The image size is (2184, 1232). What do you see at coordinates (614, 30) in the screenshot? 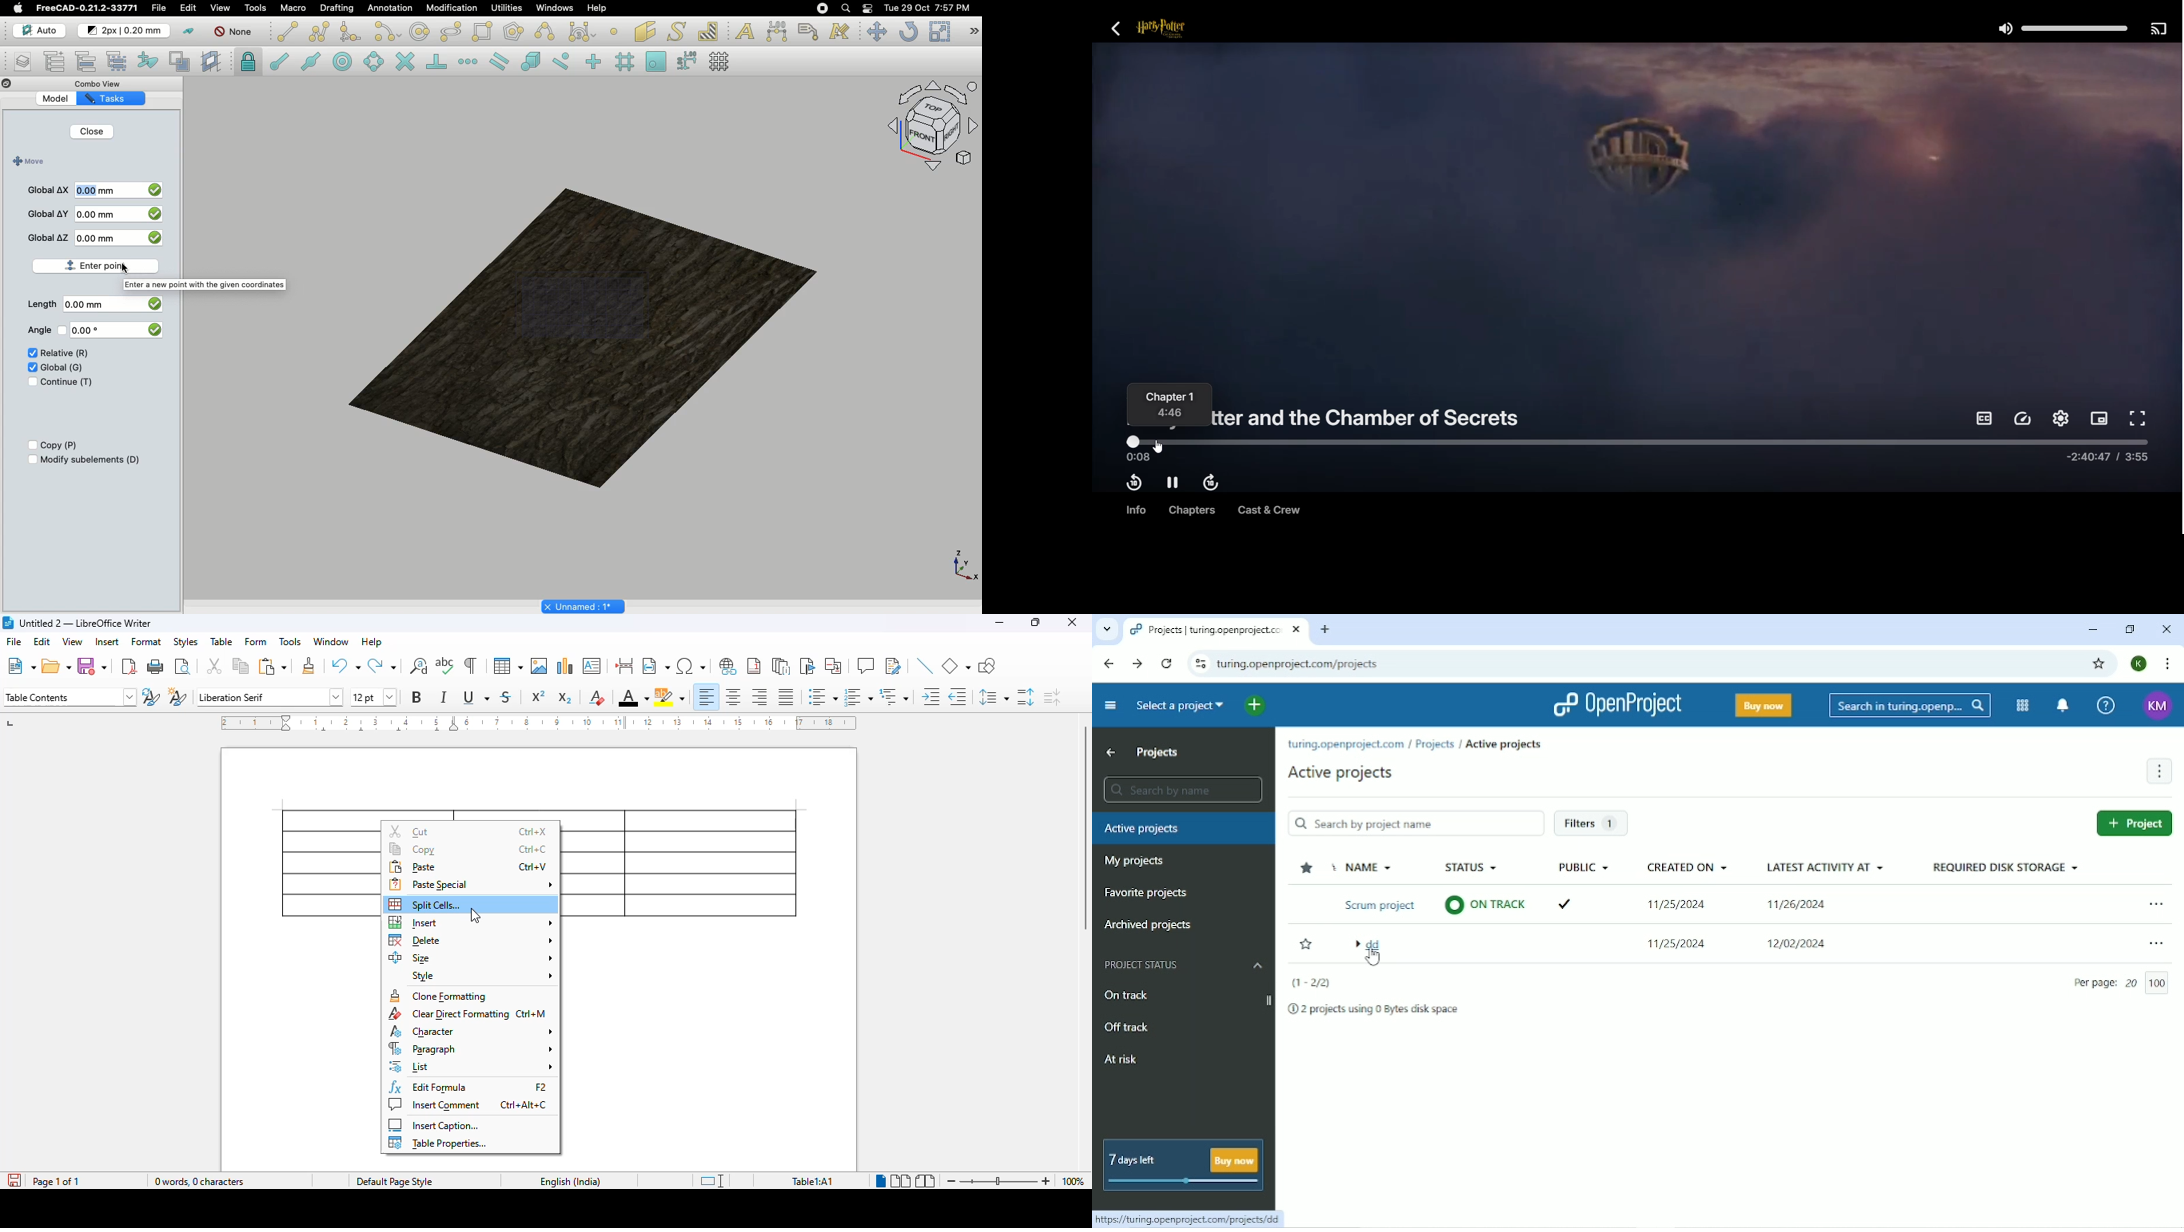
I see `Point` at bounding box center [614, 30].